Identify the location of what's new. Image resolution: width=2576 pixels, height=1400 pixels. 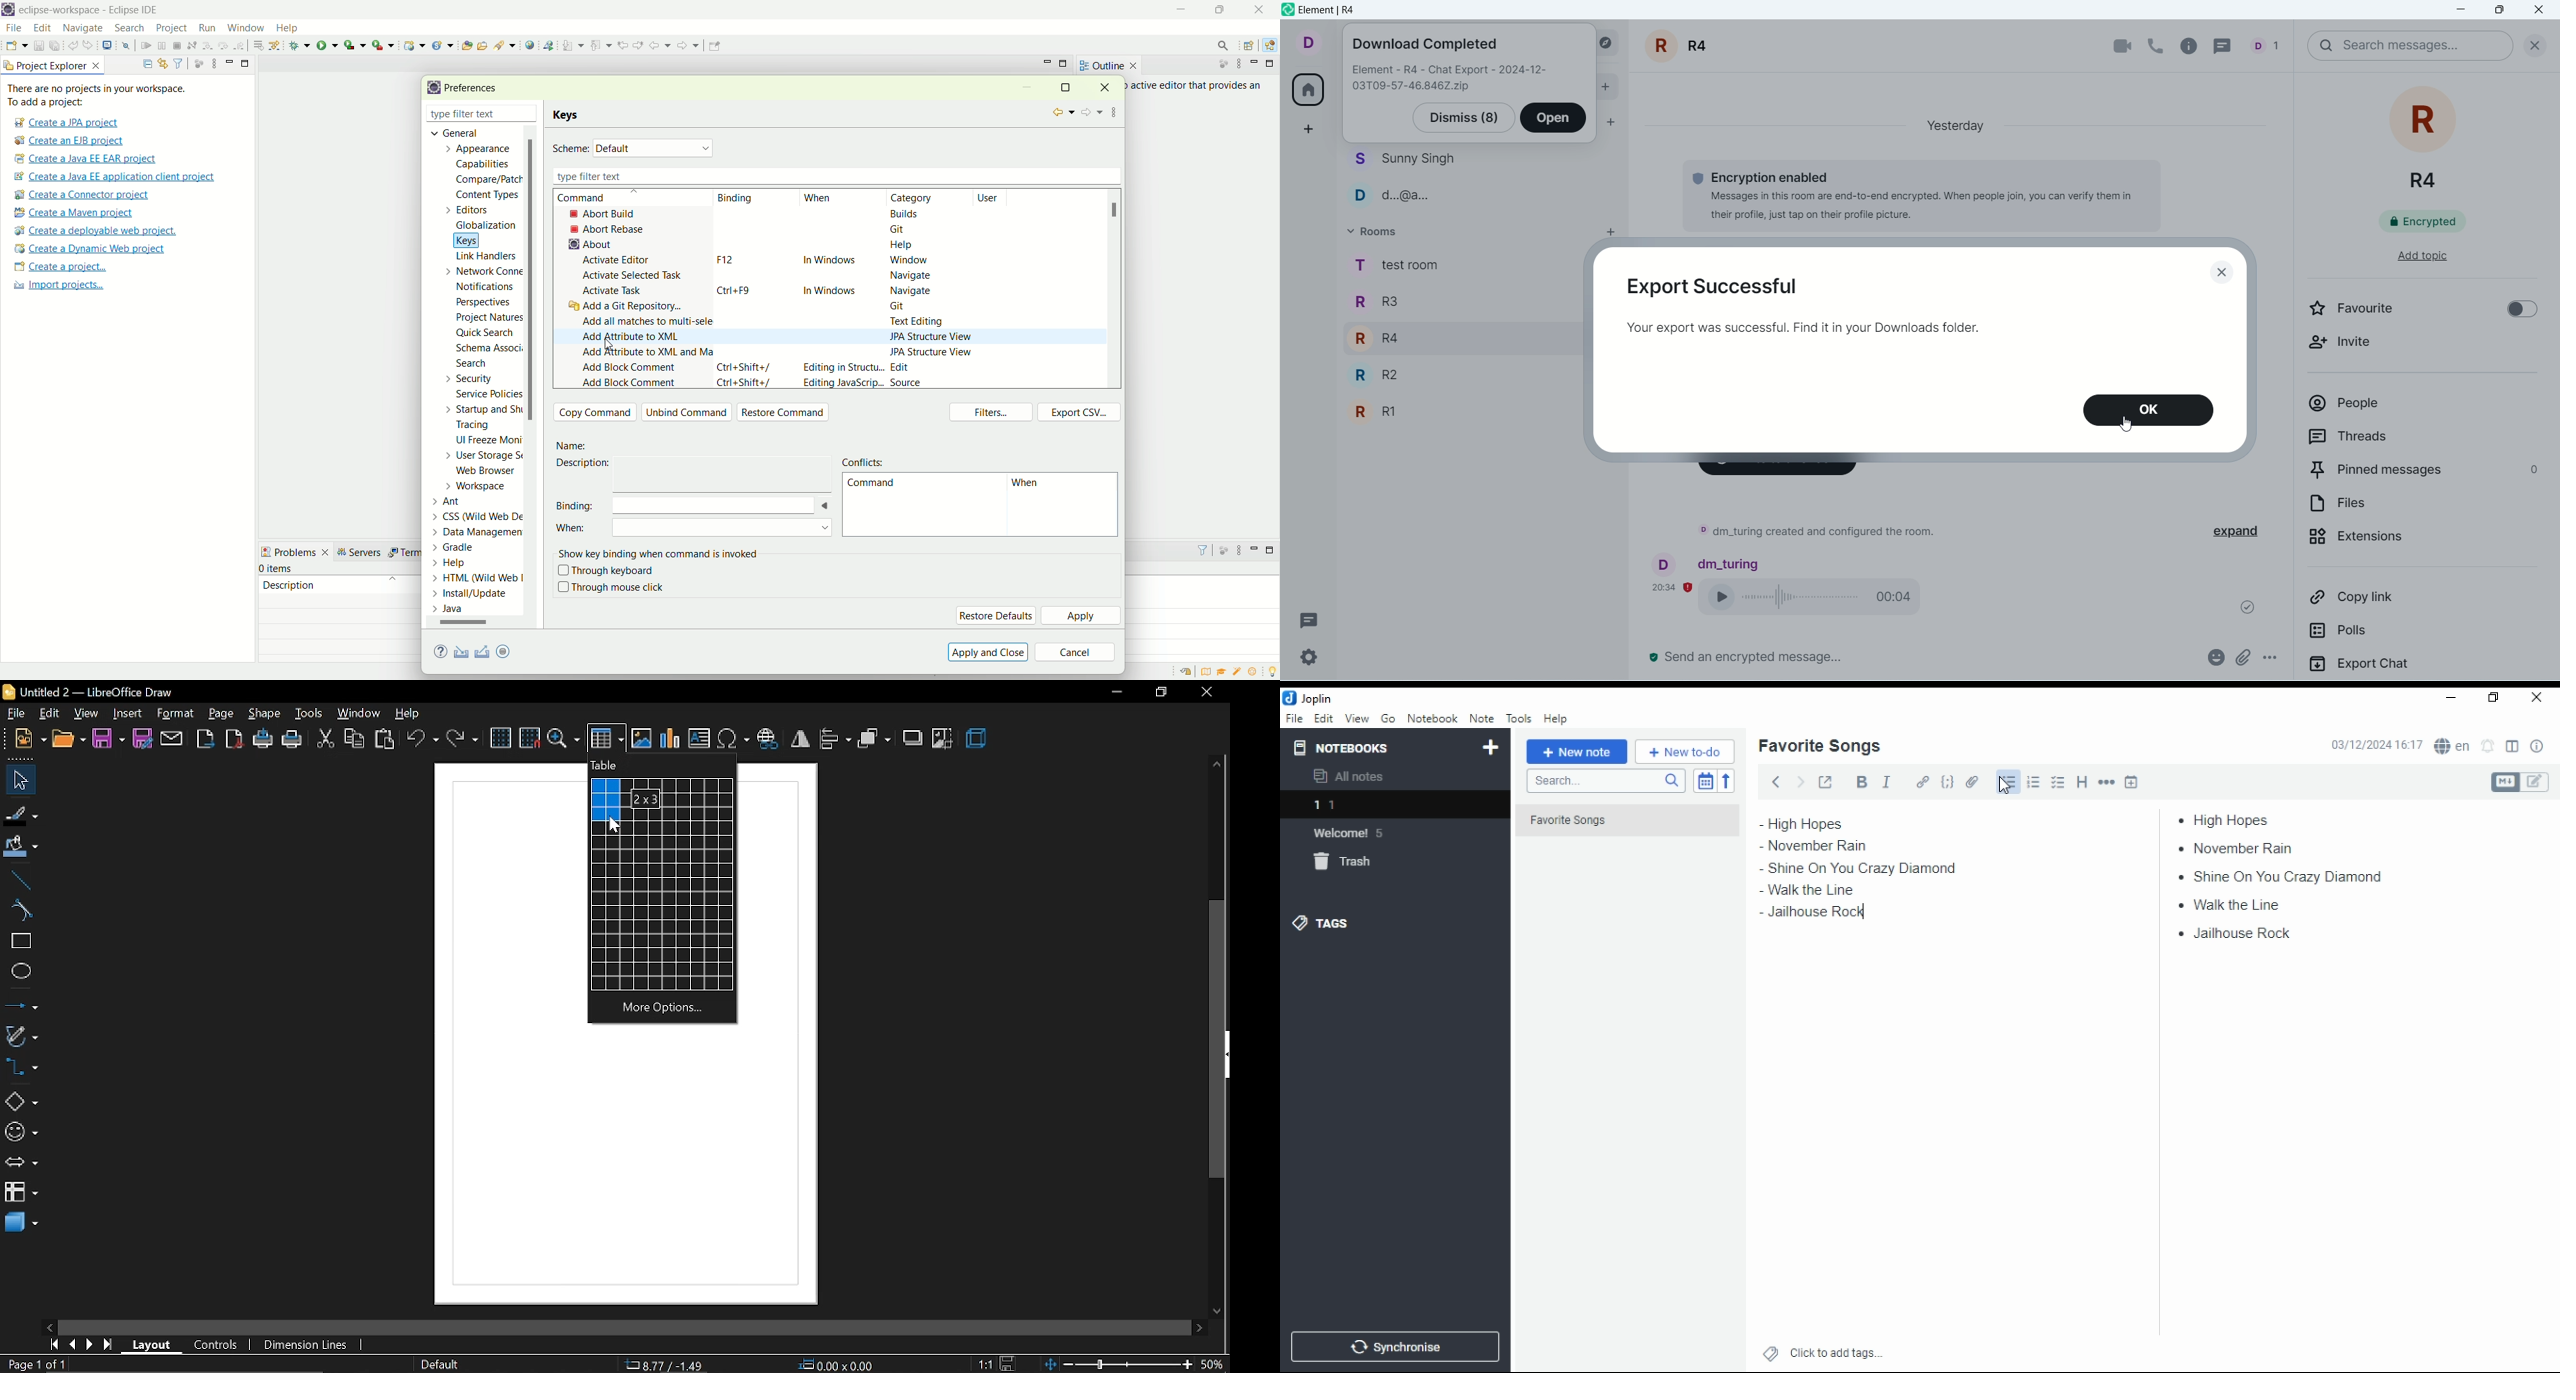
(1257, 672).